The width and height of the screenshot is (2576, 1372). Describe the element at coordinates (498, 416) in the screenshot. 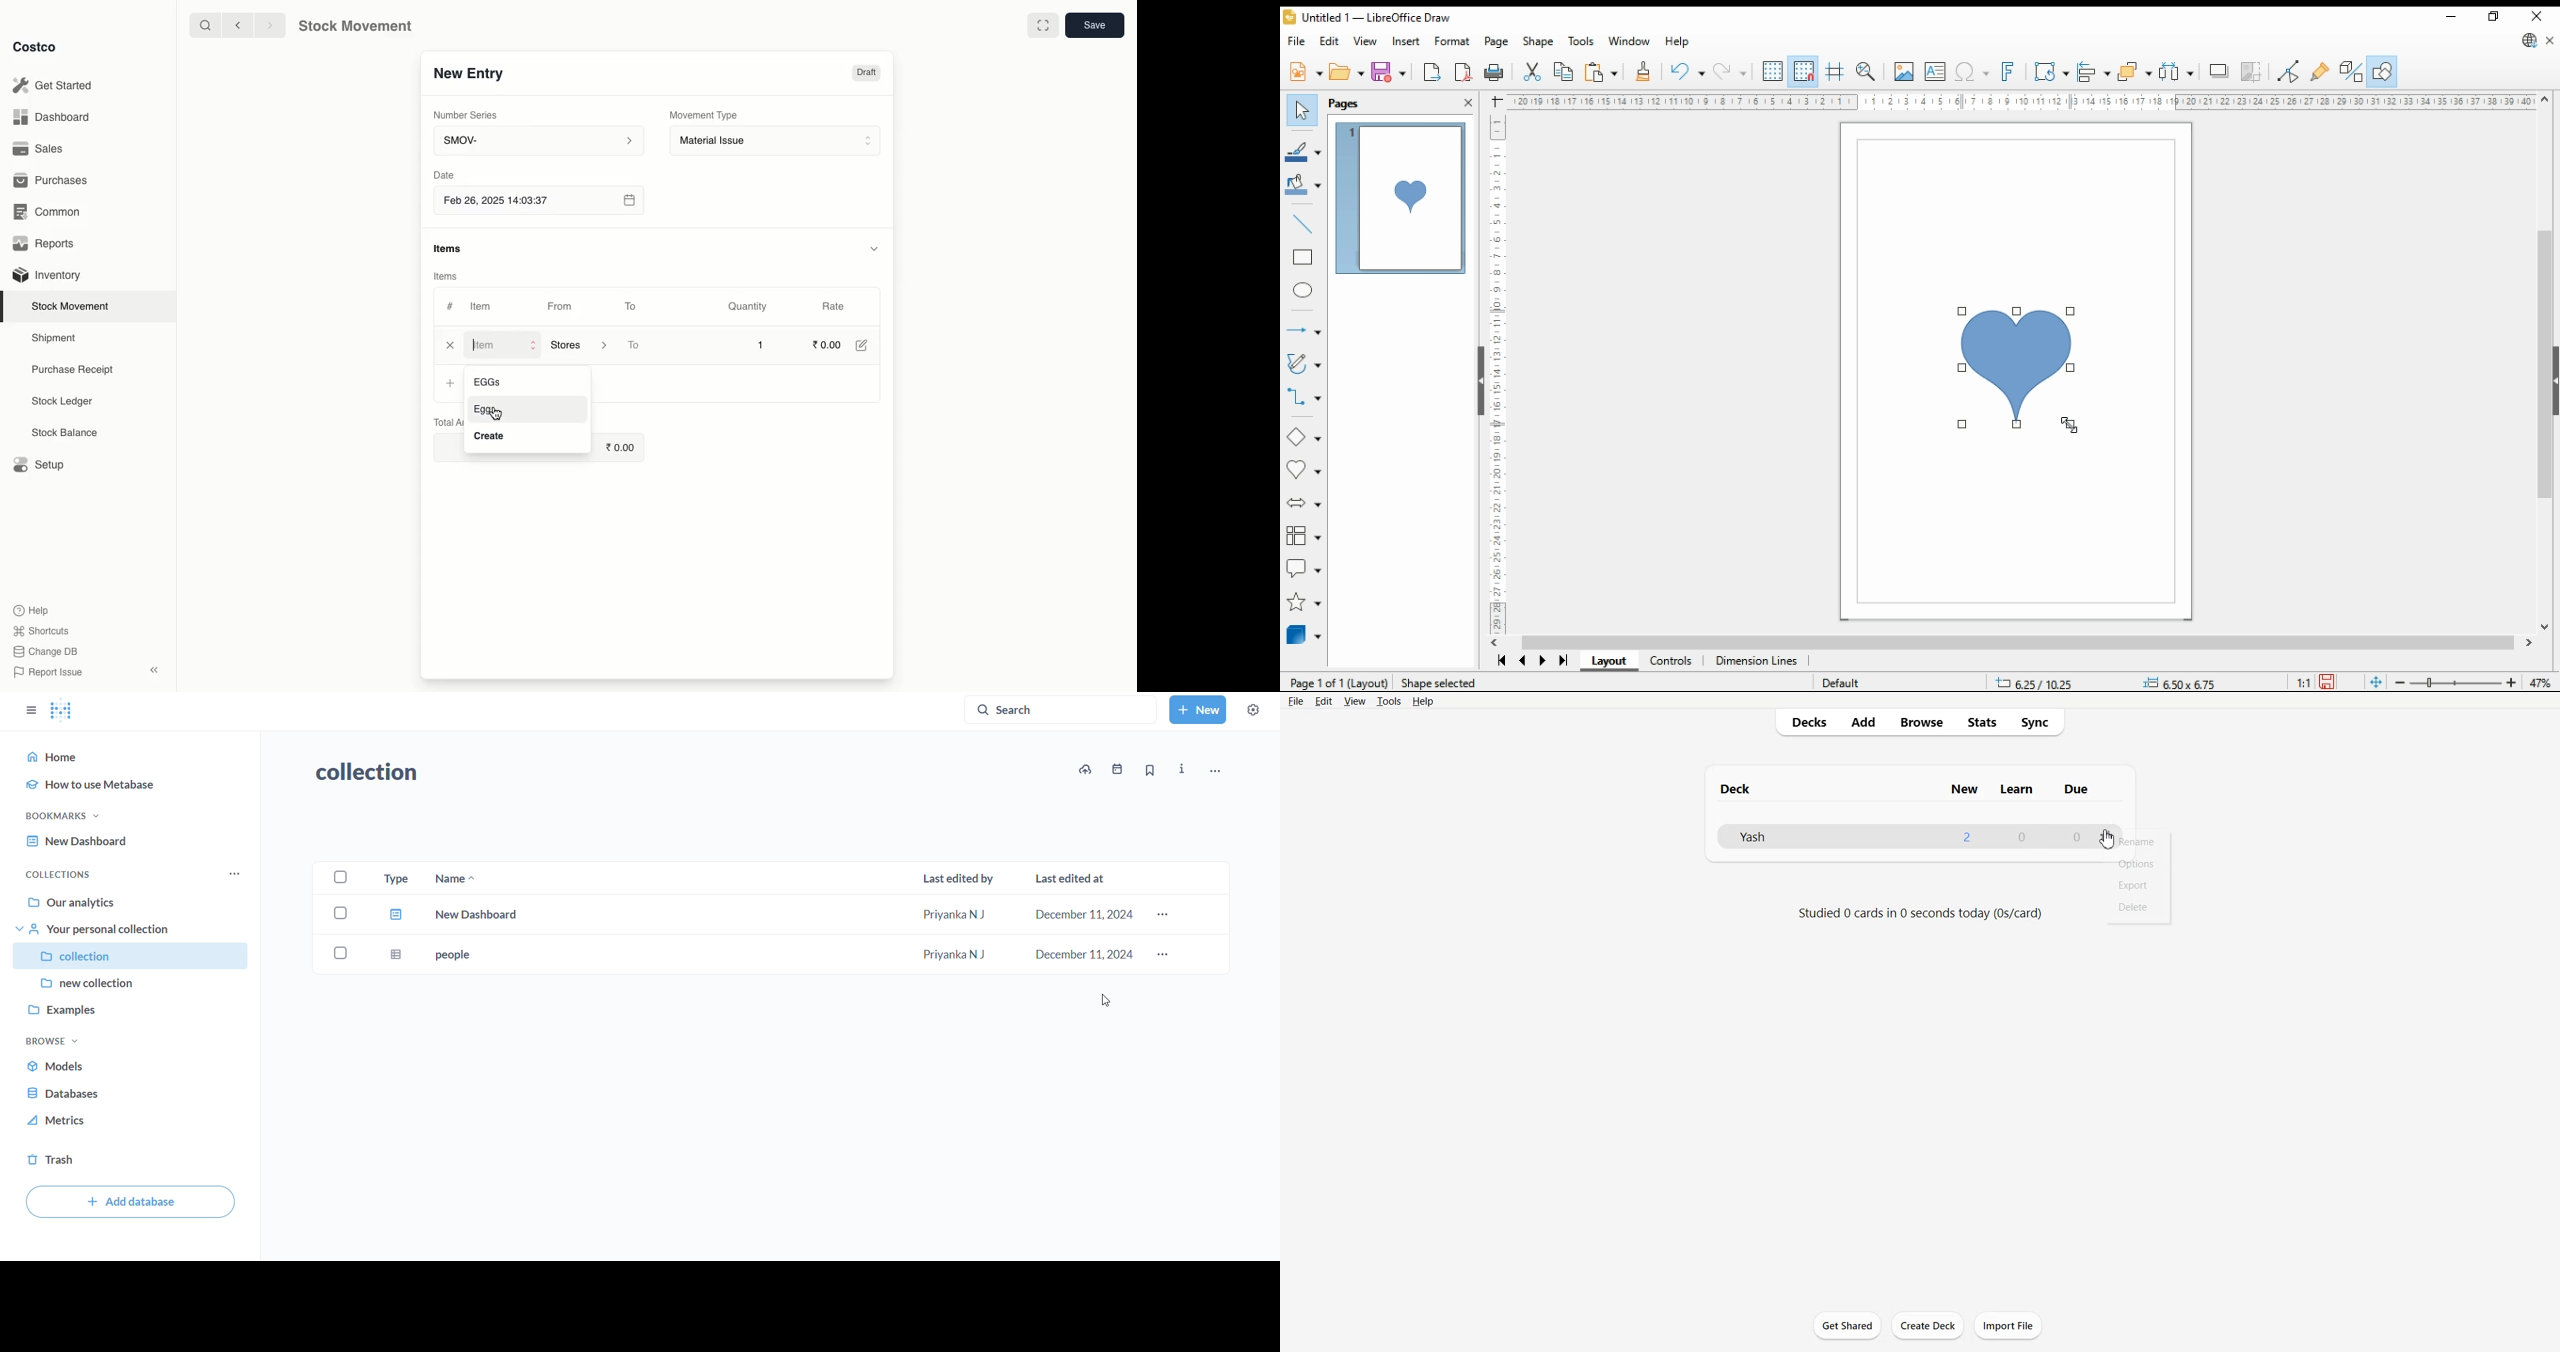

I see `cursor` at that location.